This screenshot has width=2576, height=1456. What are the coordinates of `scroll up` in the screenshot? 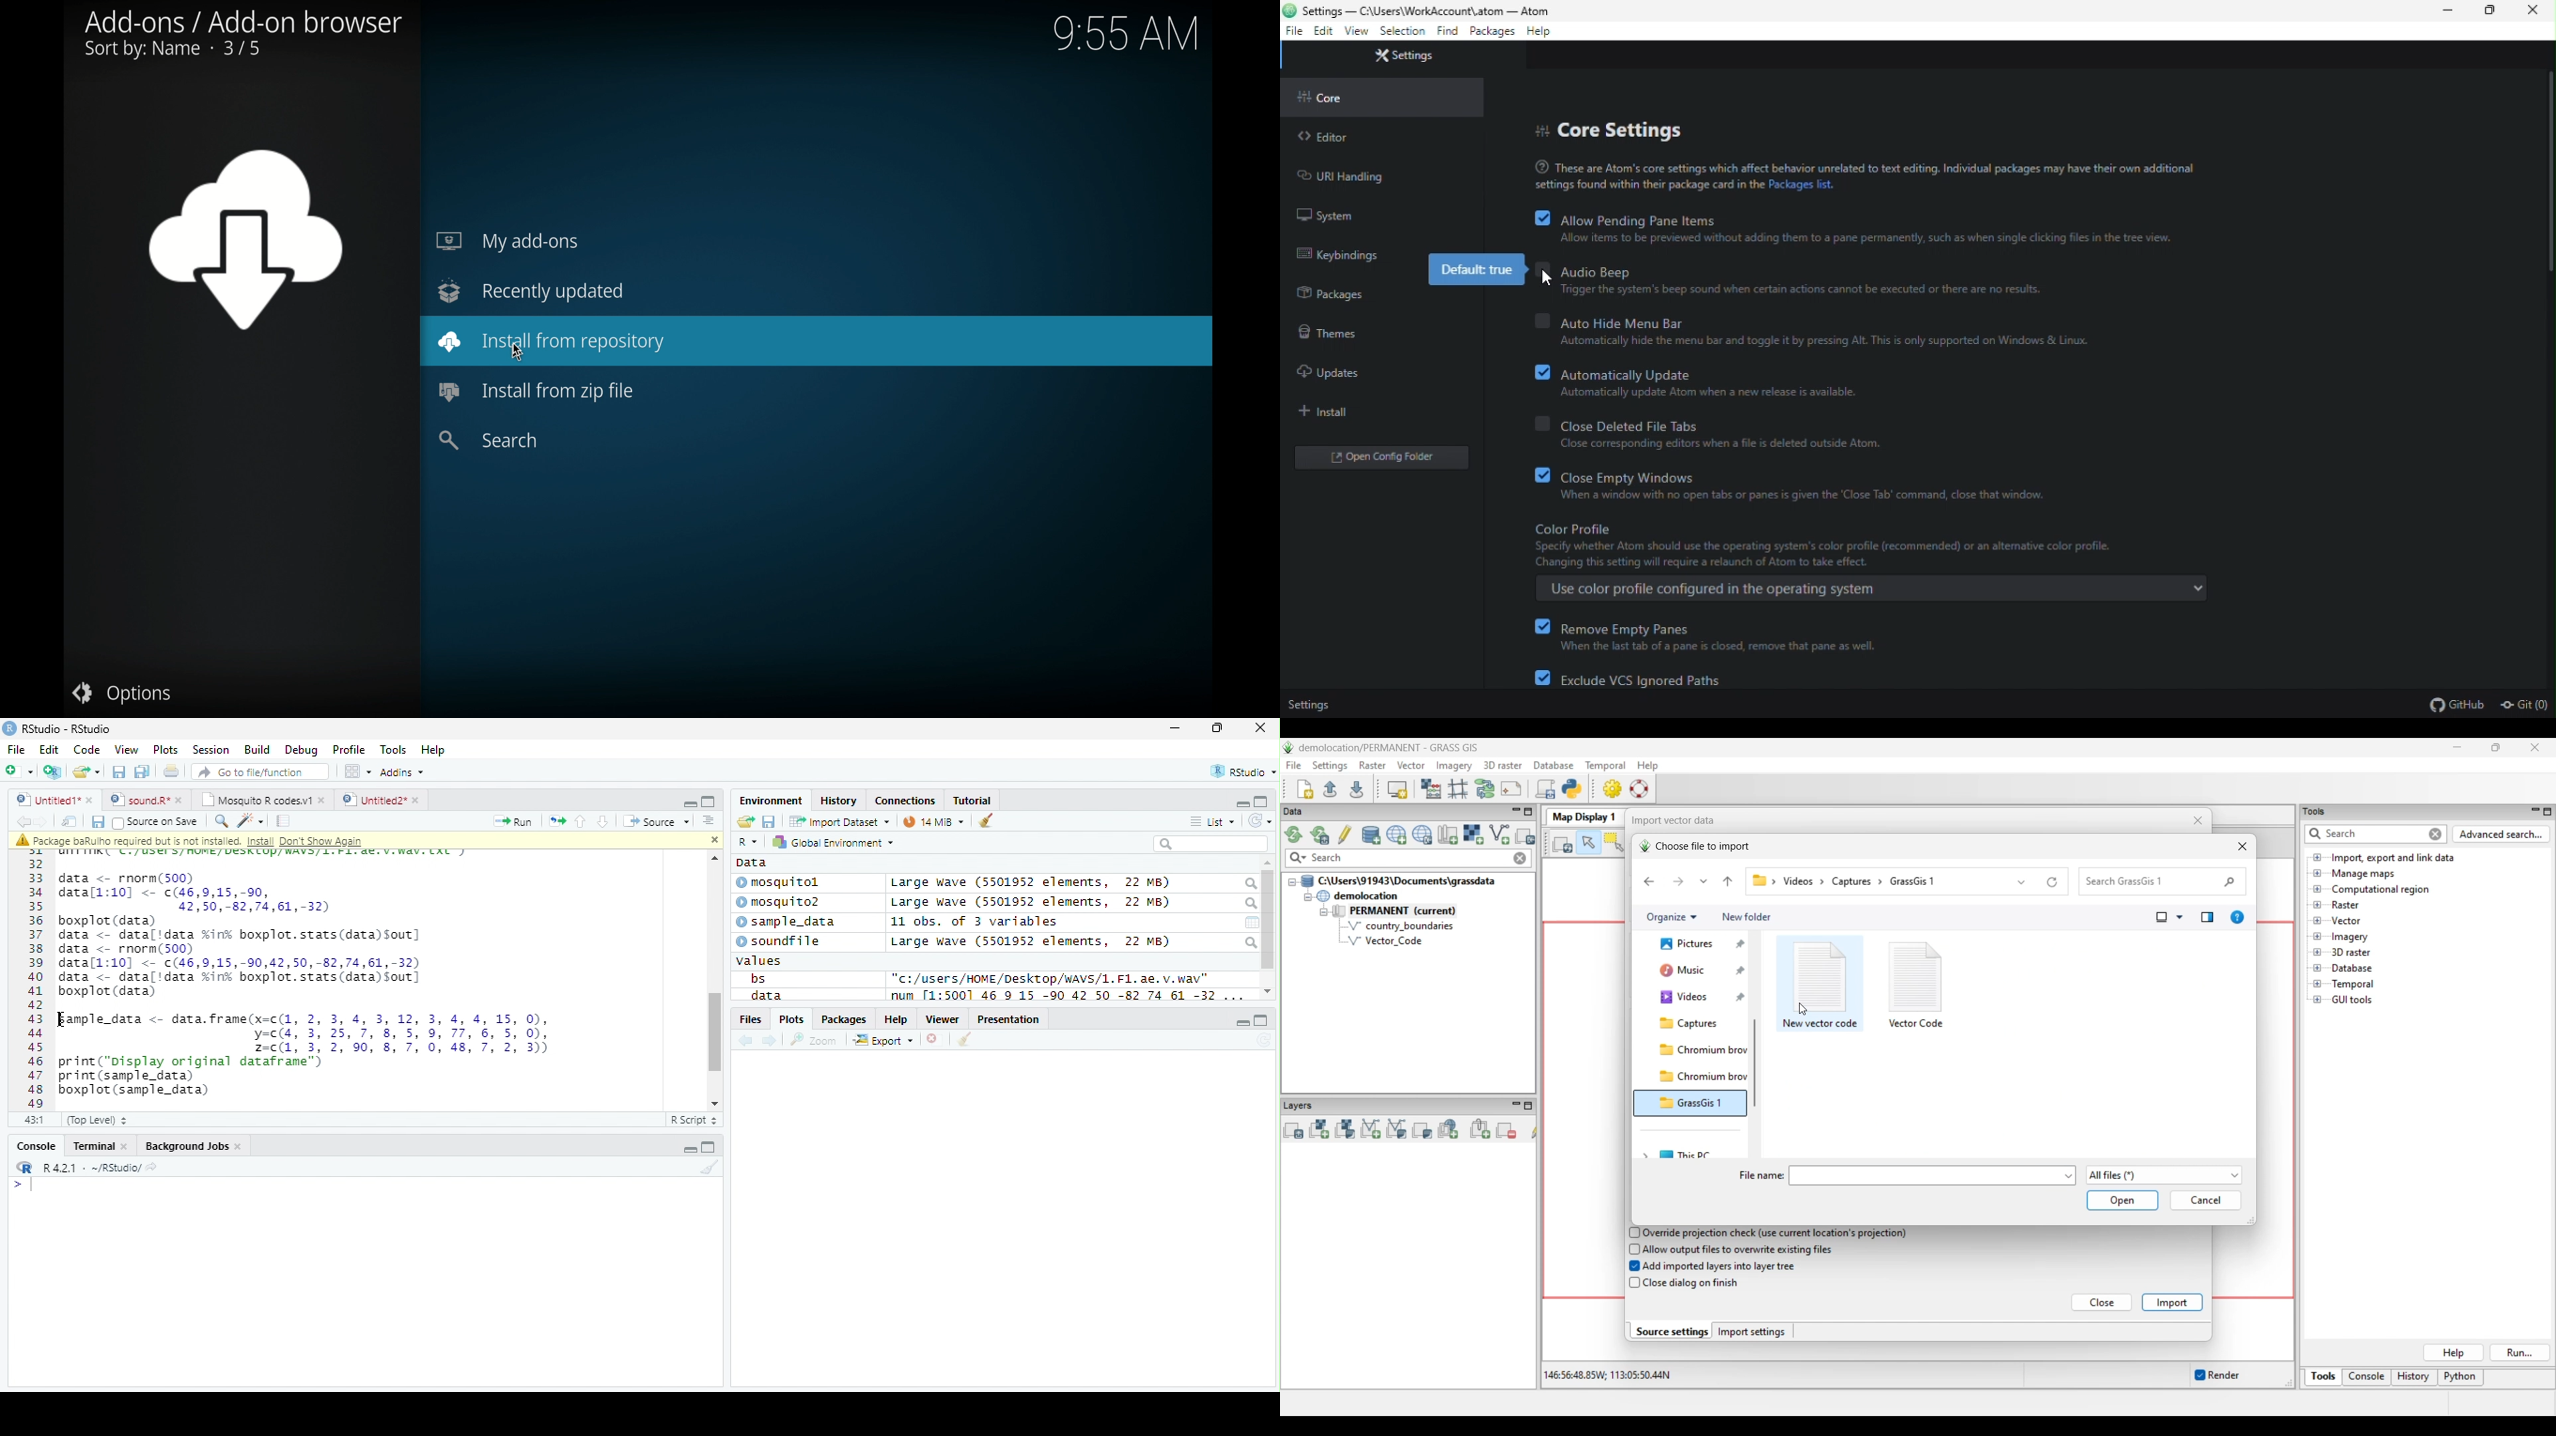 It's located at (1268, 864).